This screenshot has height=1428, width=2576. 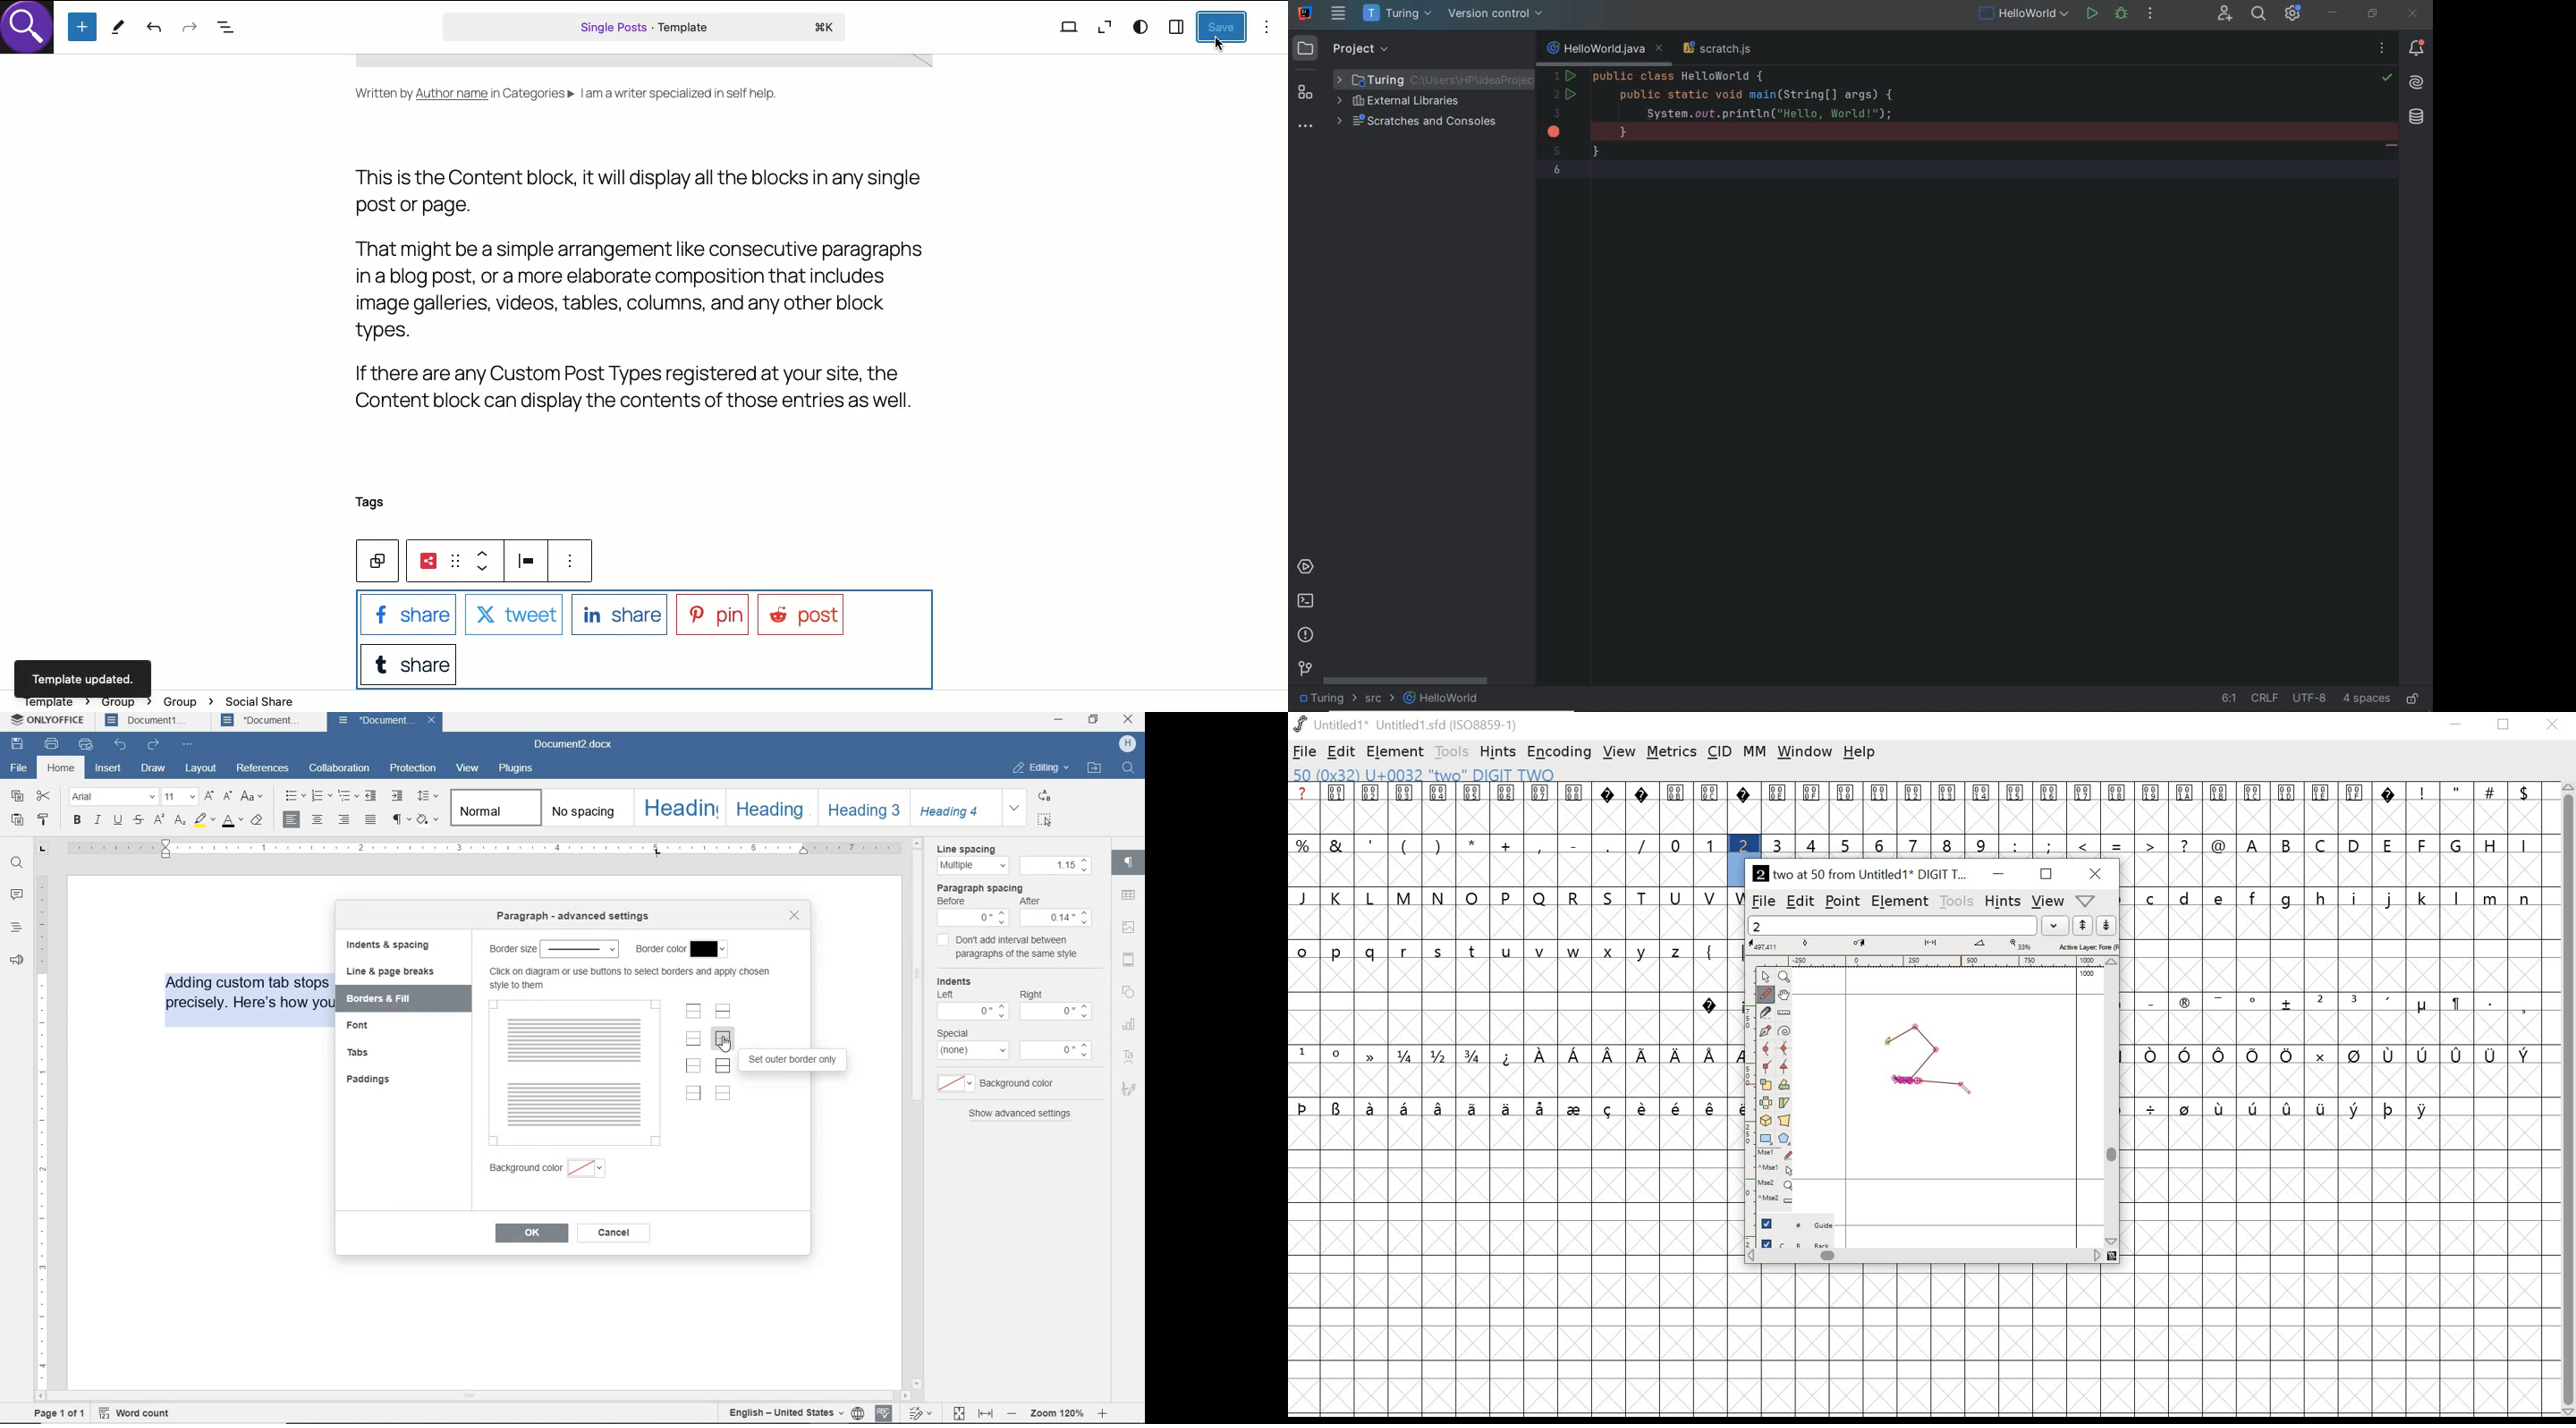 What do you see at coordinates (974, 1052) in the screenshot?
I see `menu` at bounding box center [974, 1052].